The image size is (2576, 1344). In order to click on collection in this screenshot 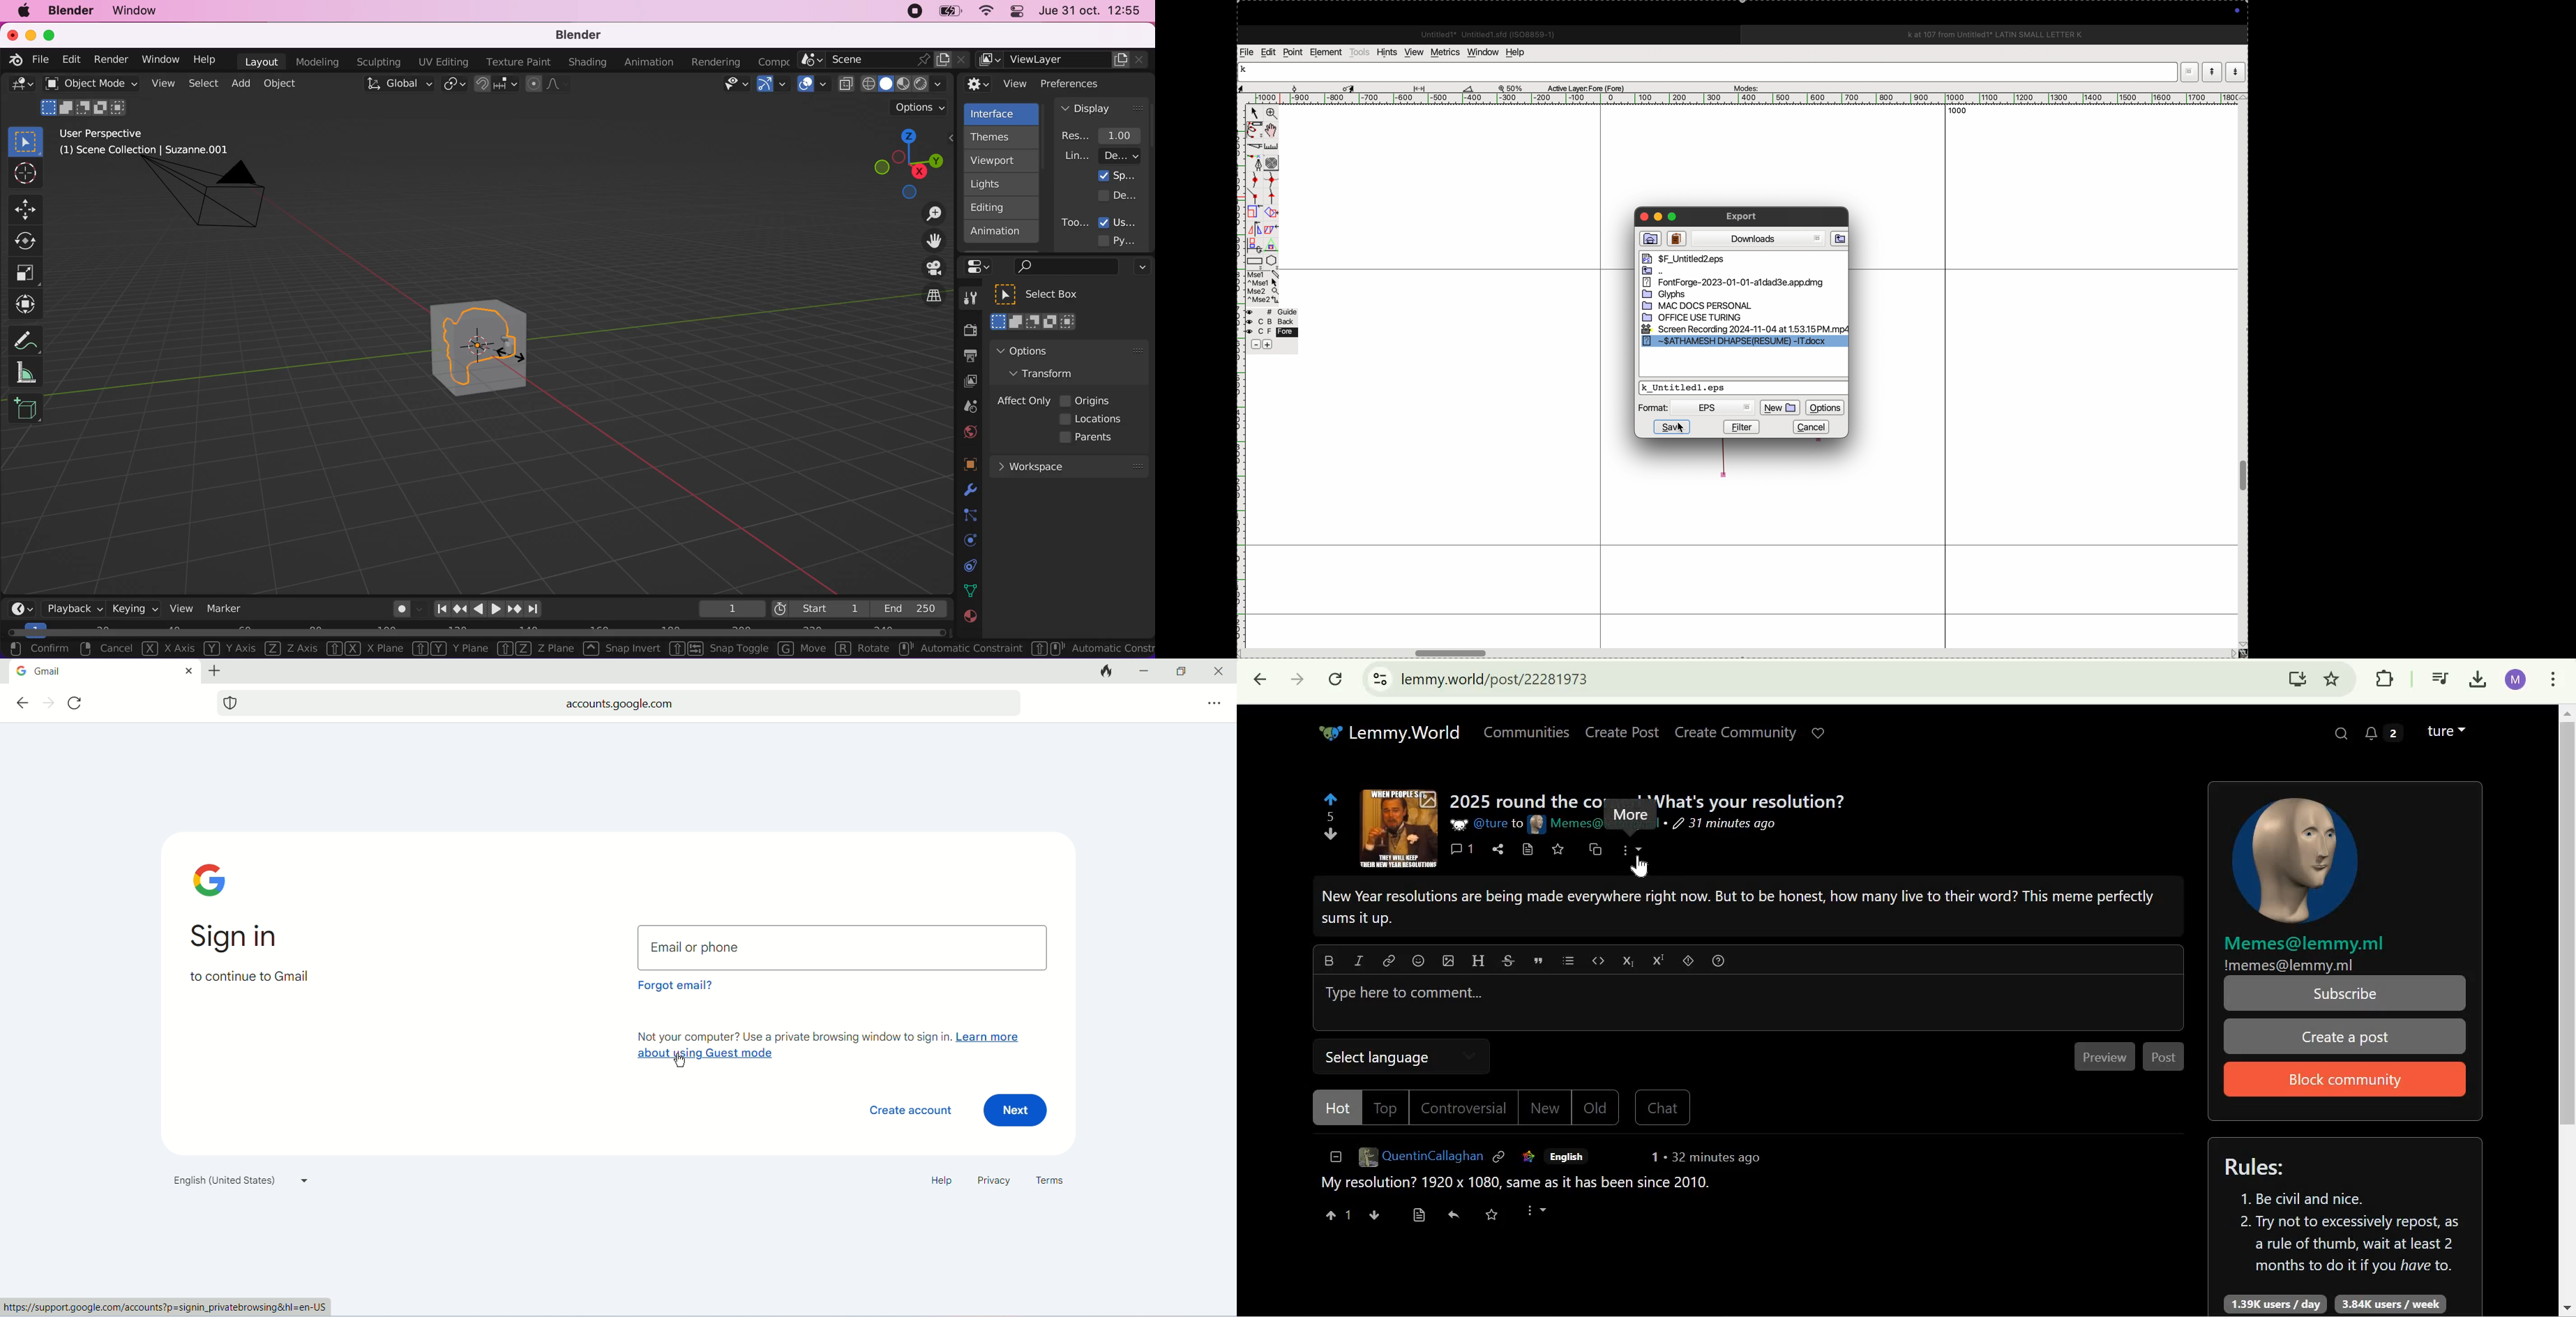, I will do `click(968, 566)`.